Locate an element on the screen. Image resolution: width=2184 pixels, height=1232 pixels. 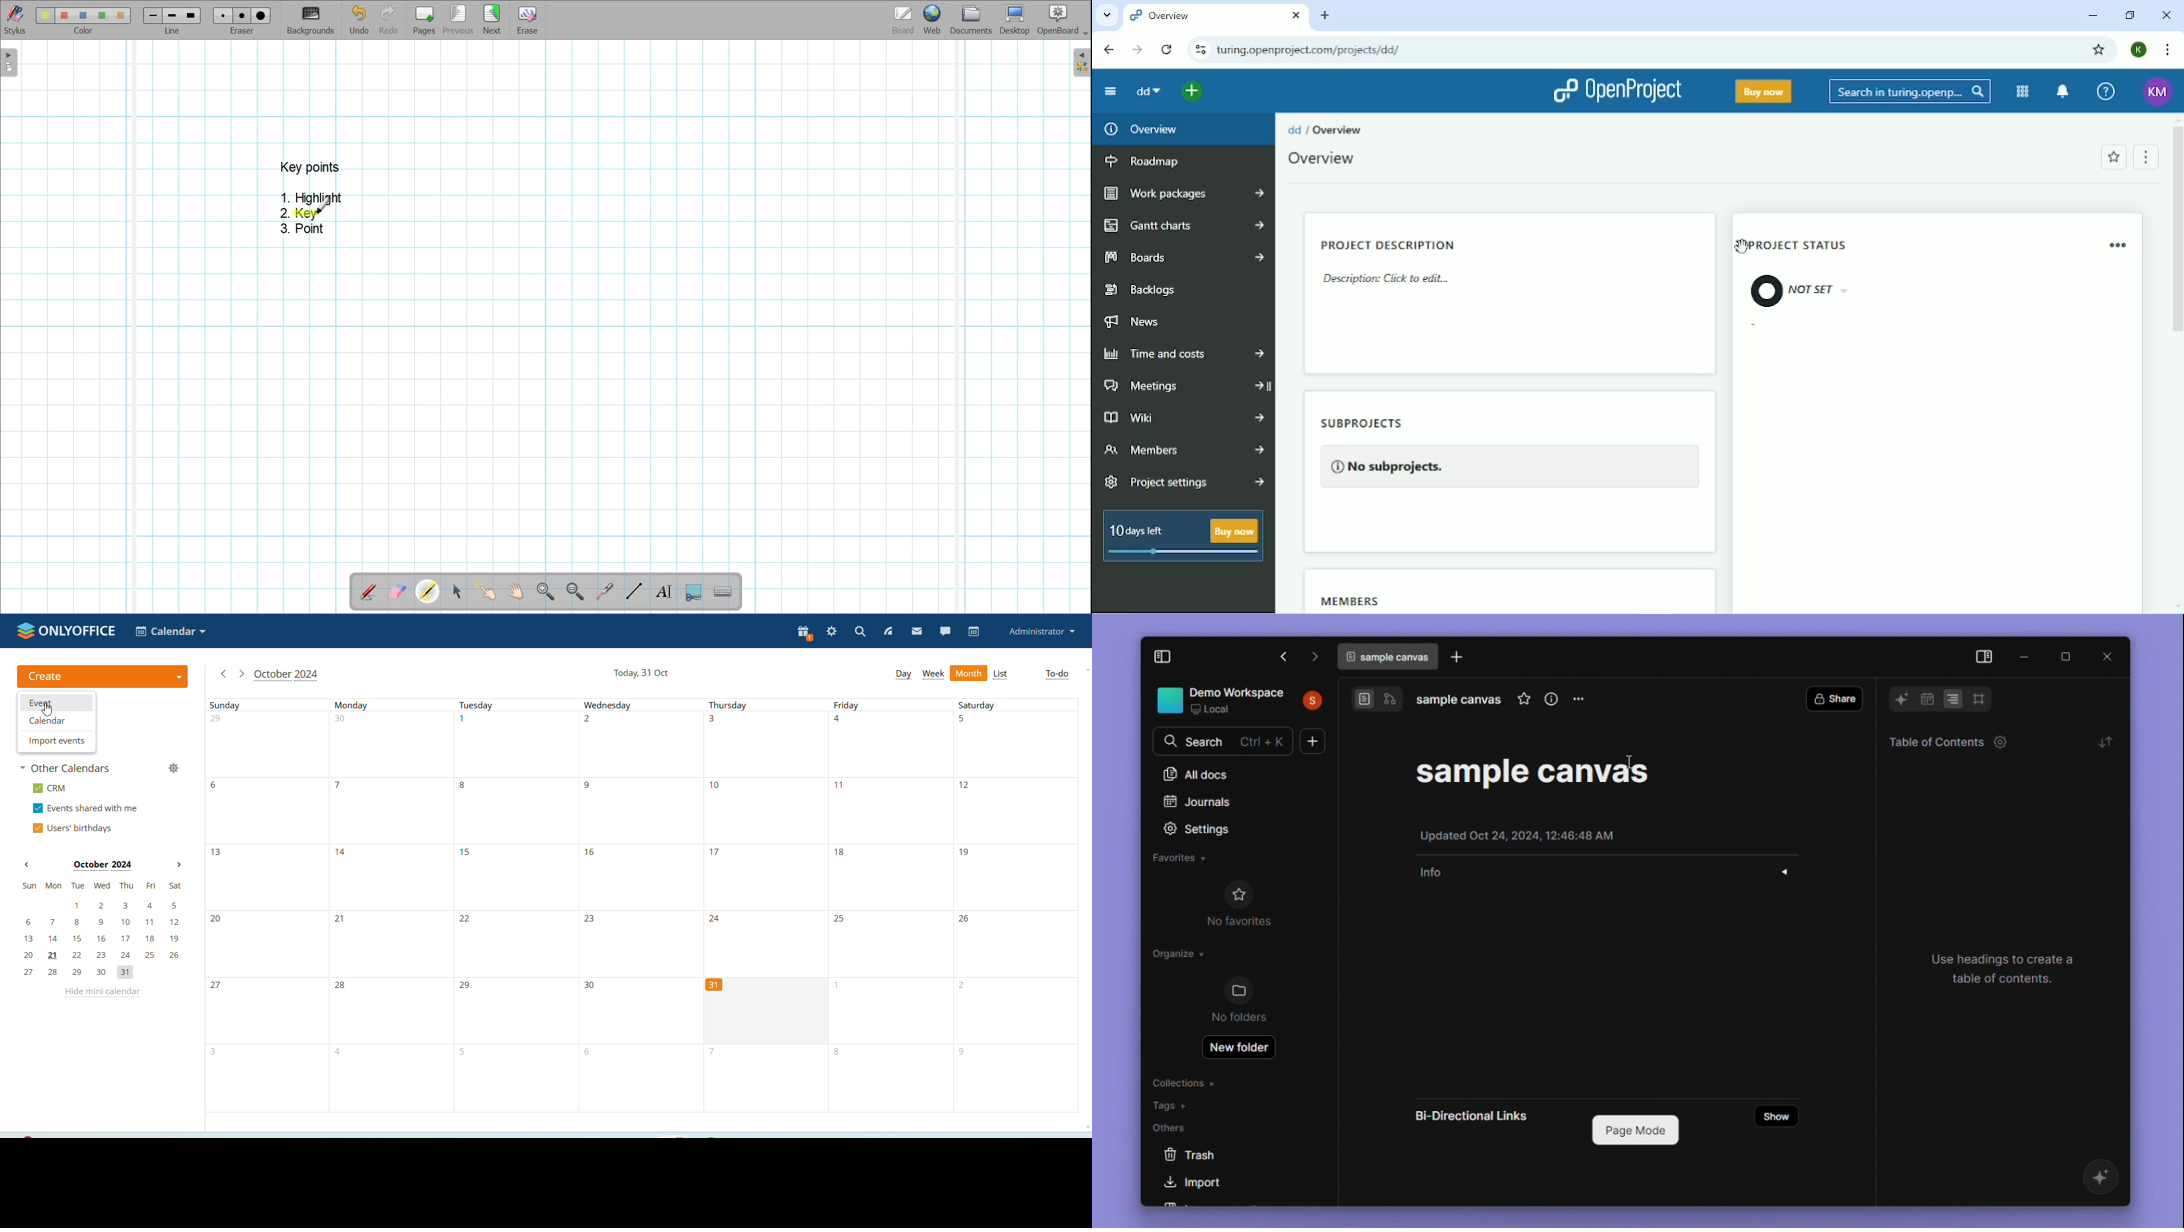
month view is located at coordinates (969, 673).